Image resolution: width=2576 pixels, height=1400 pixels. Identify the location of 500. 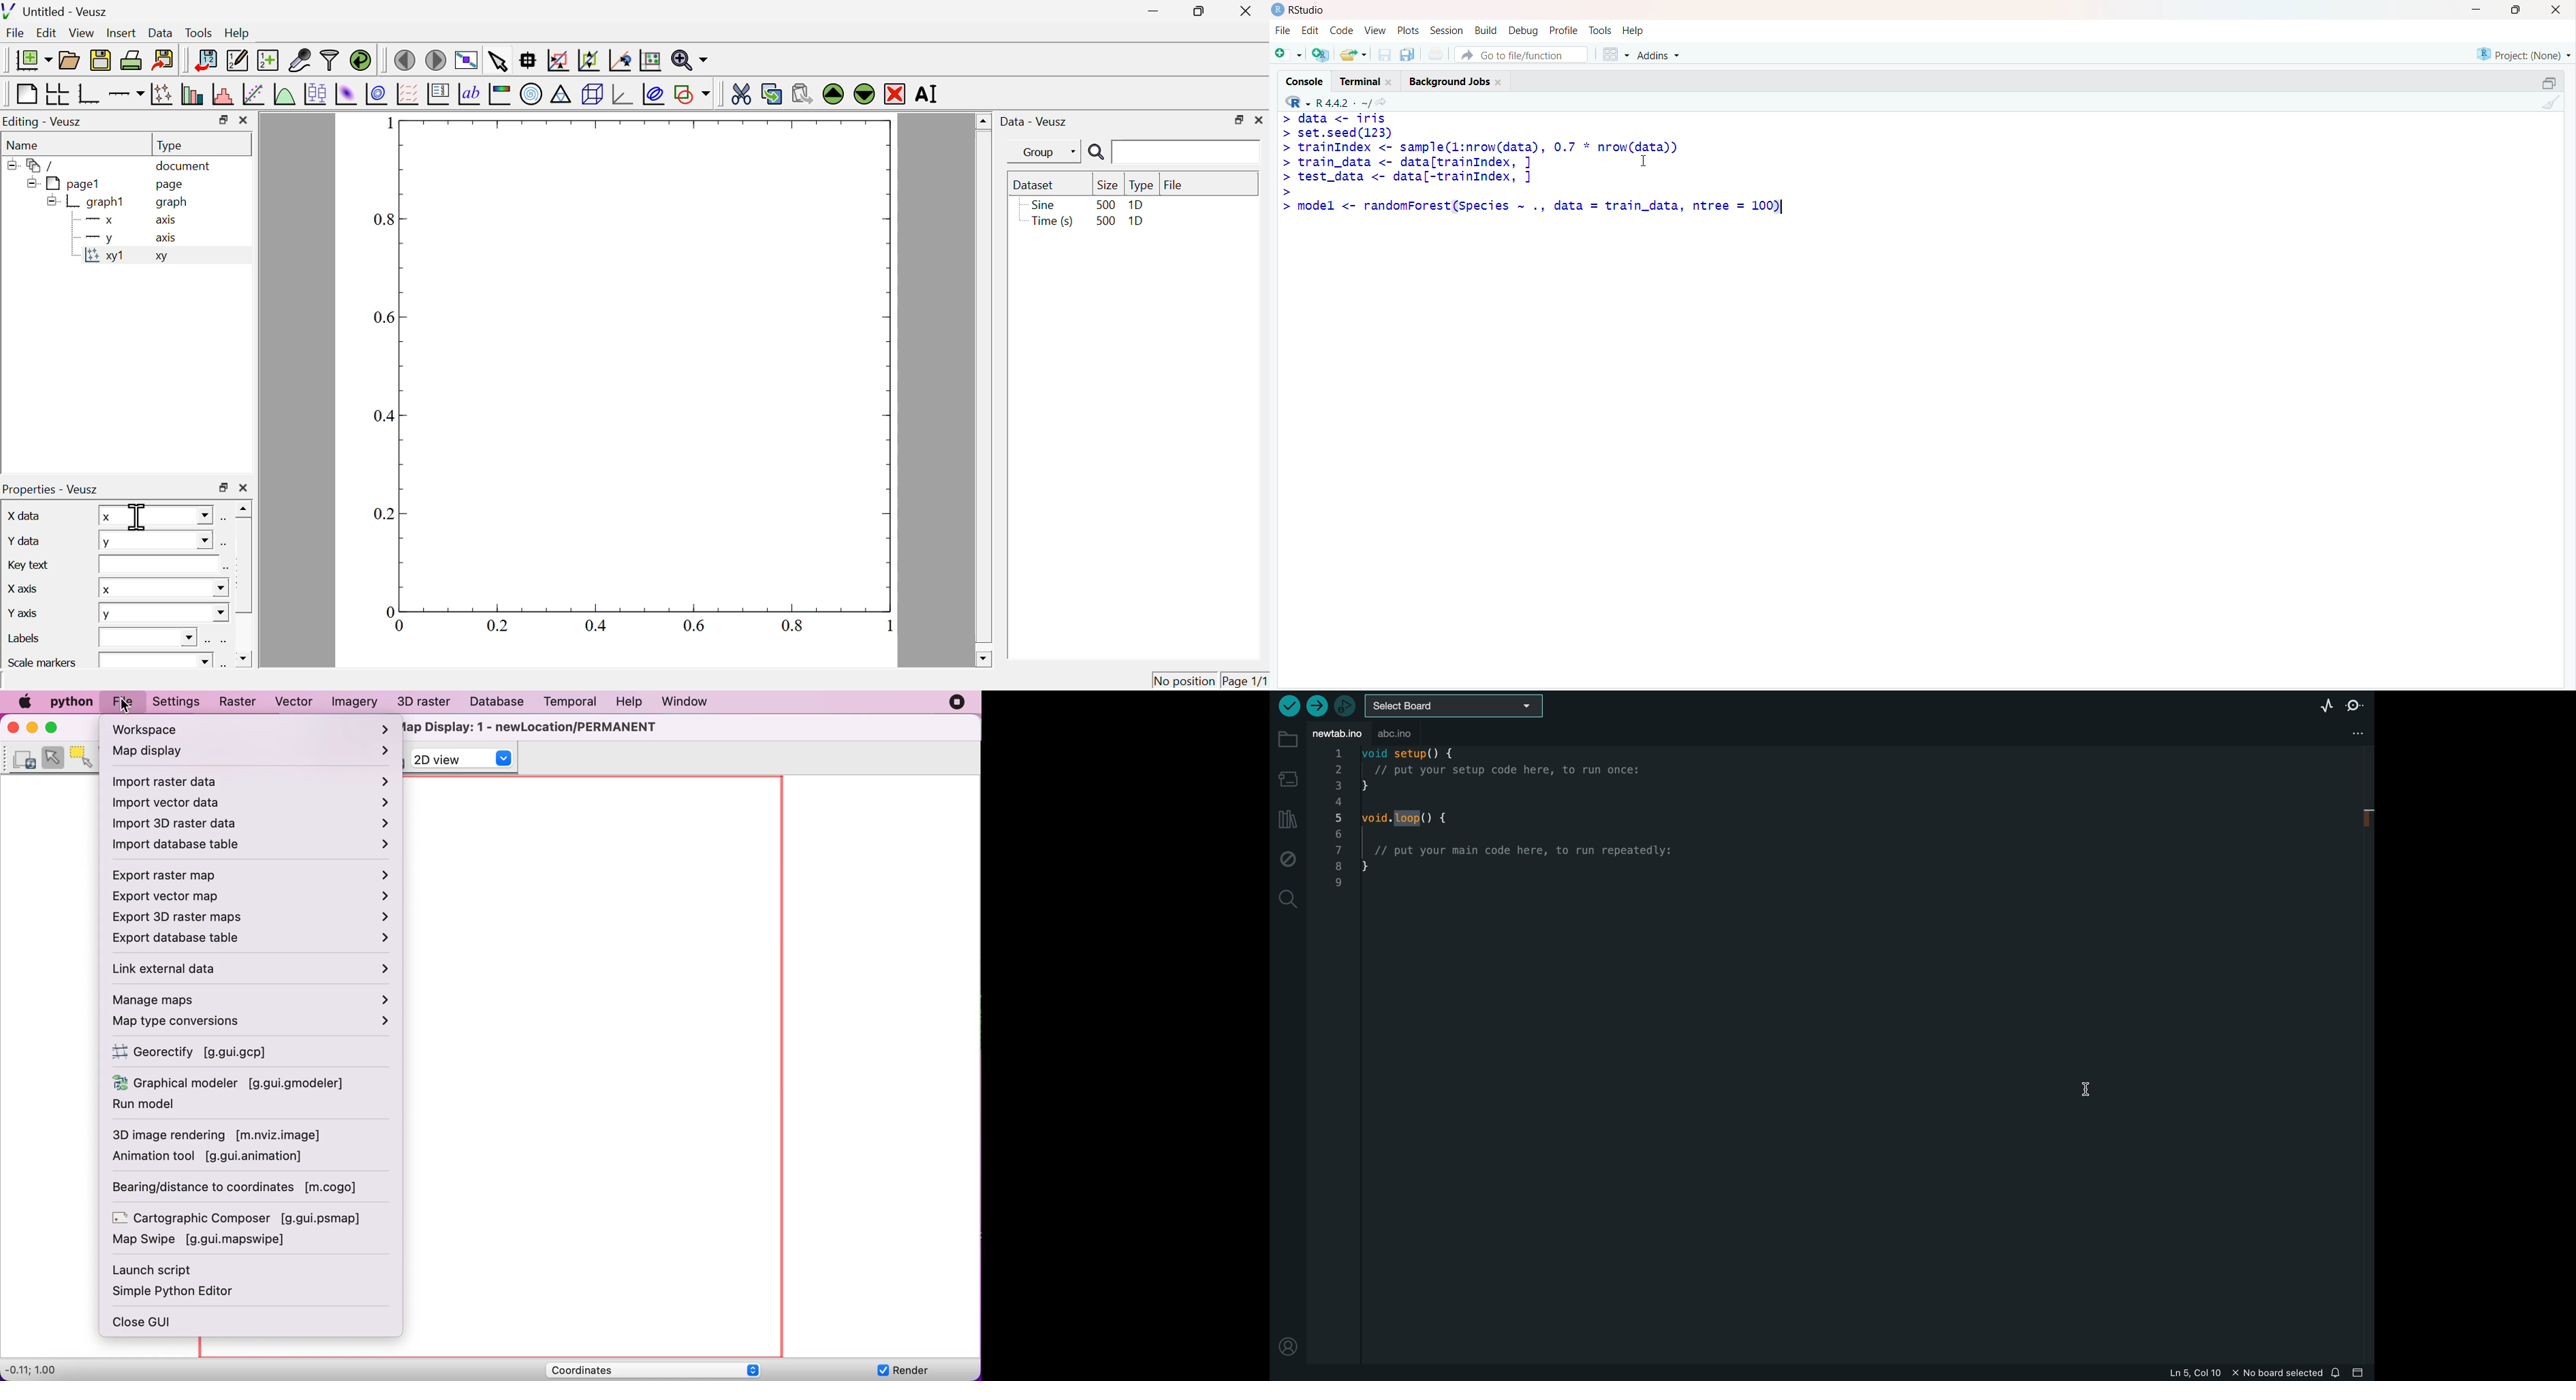
(1105, 222).